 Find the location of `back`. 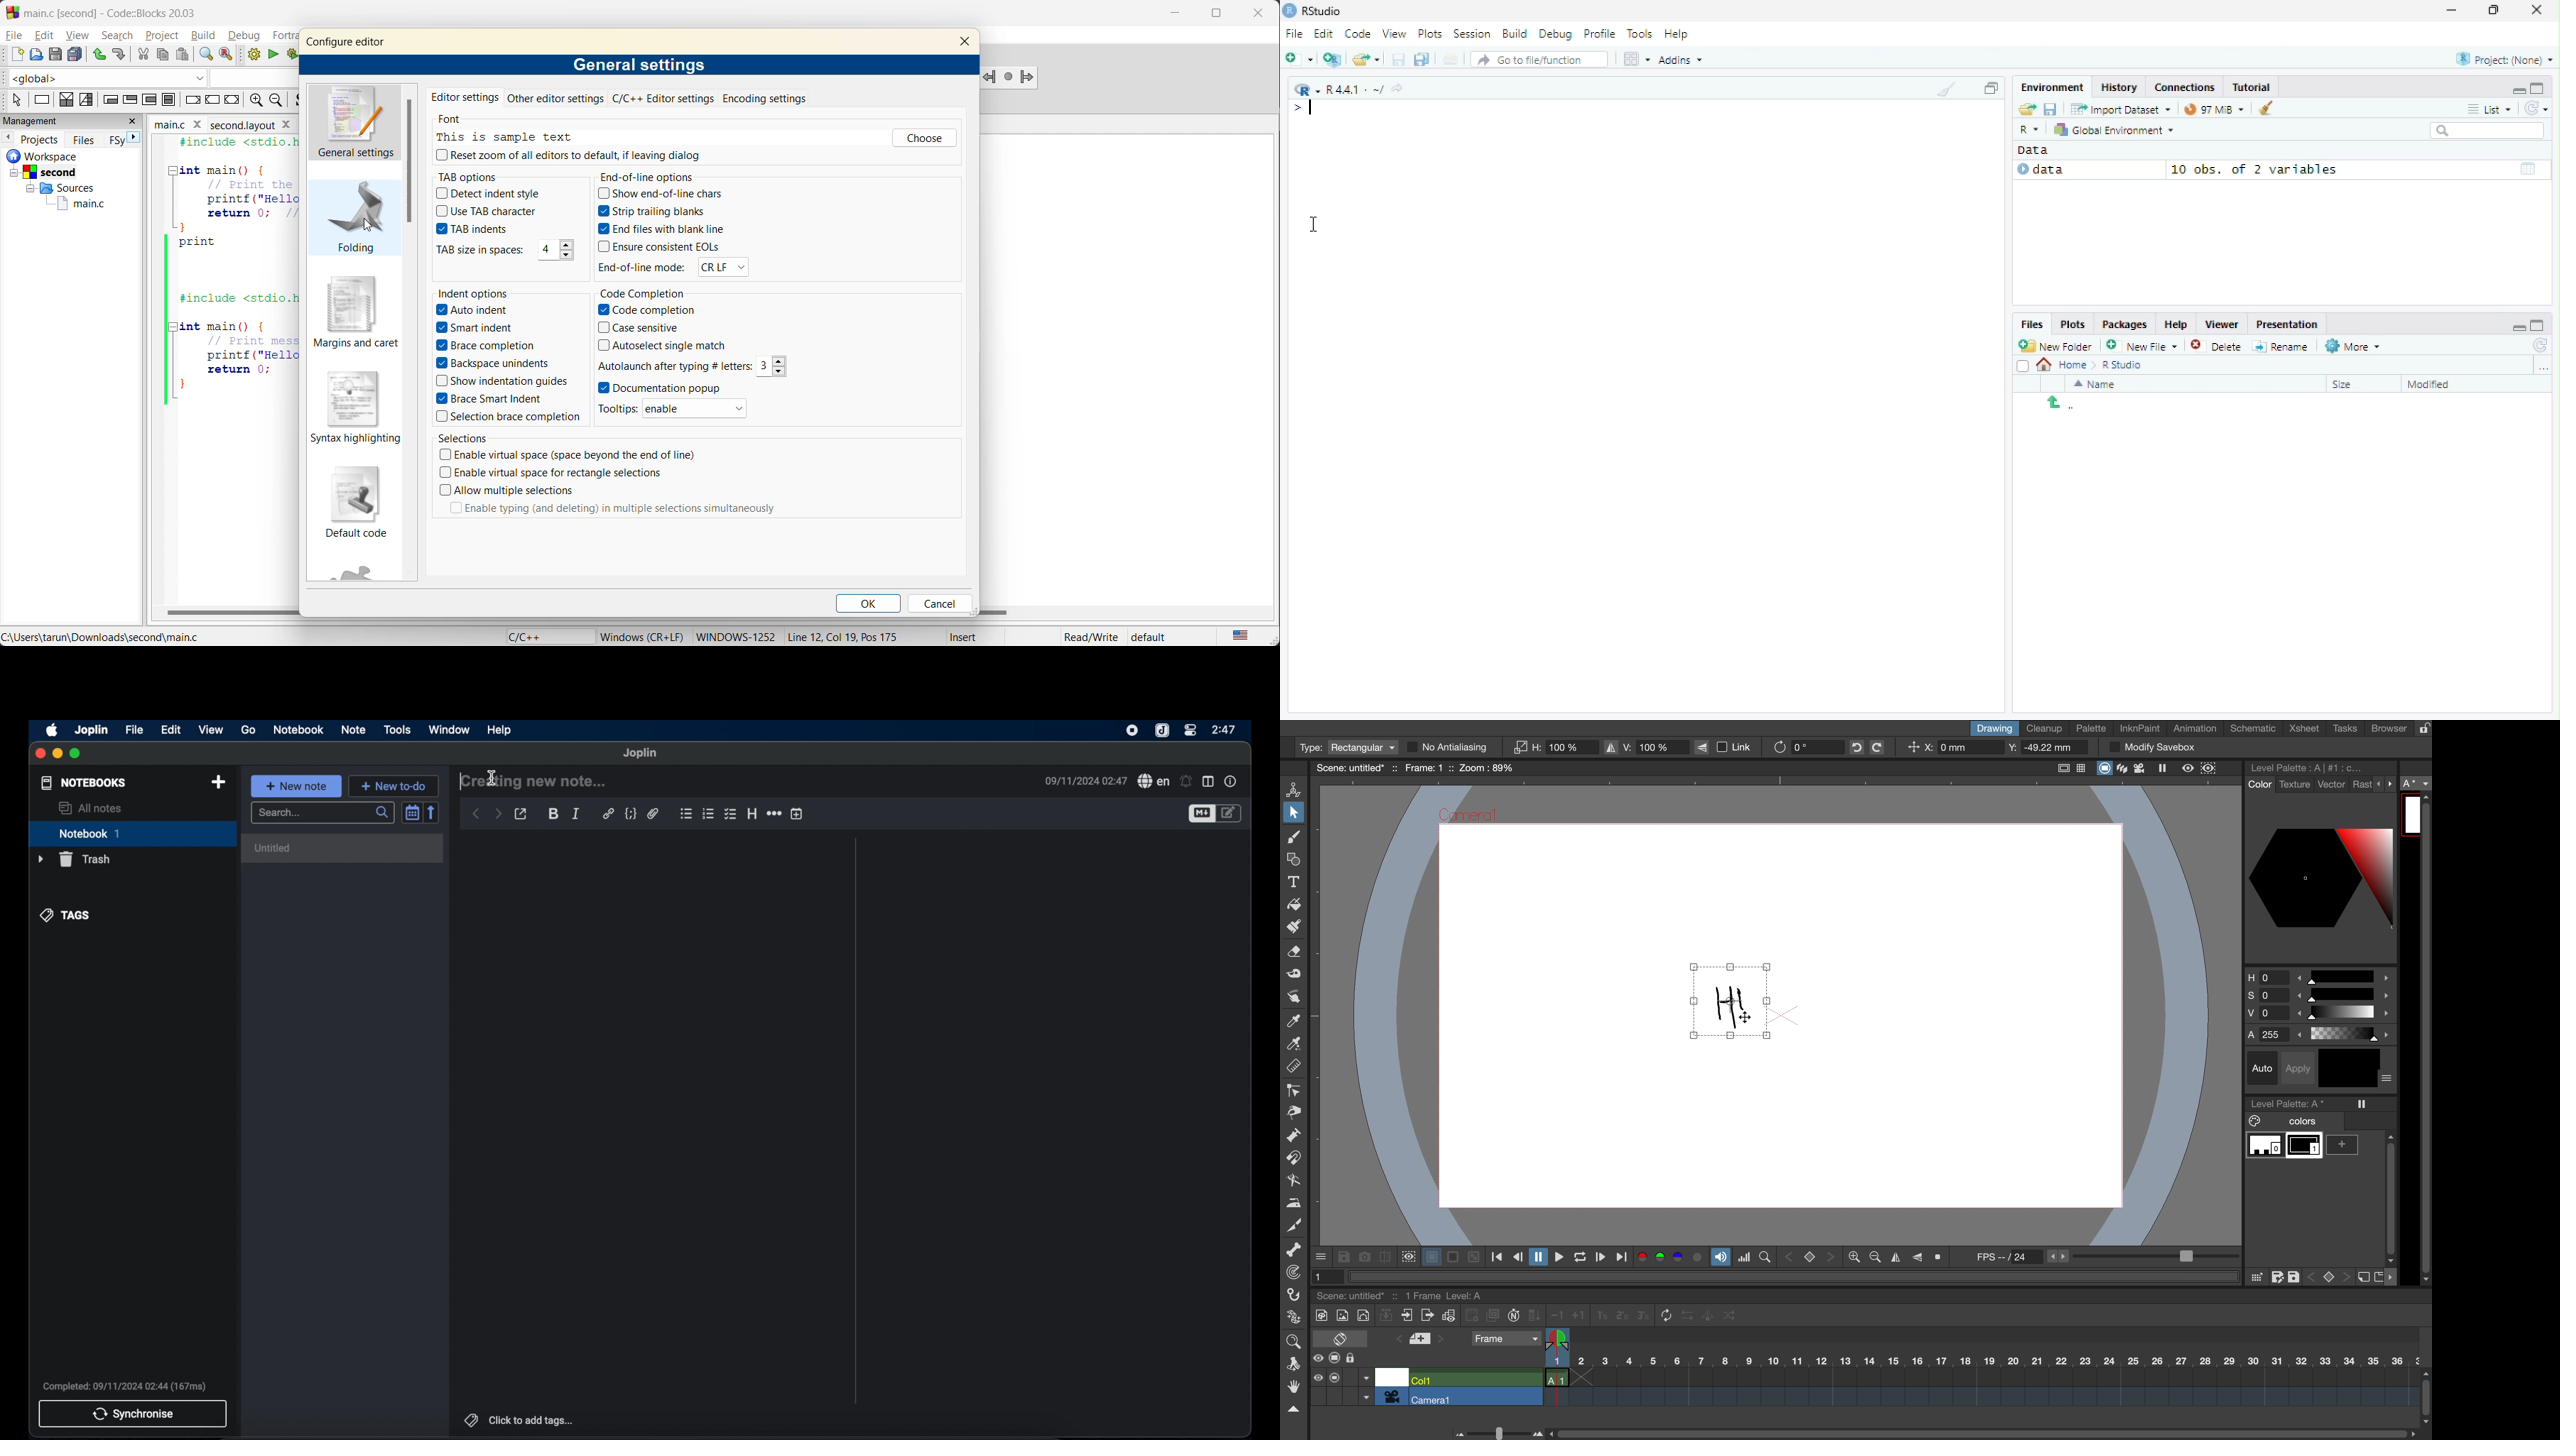

back is located at coordinates (476, 815).